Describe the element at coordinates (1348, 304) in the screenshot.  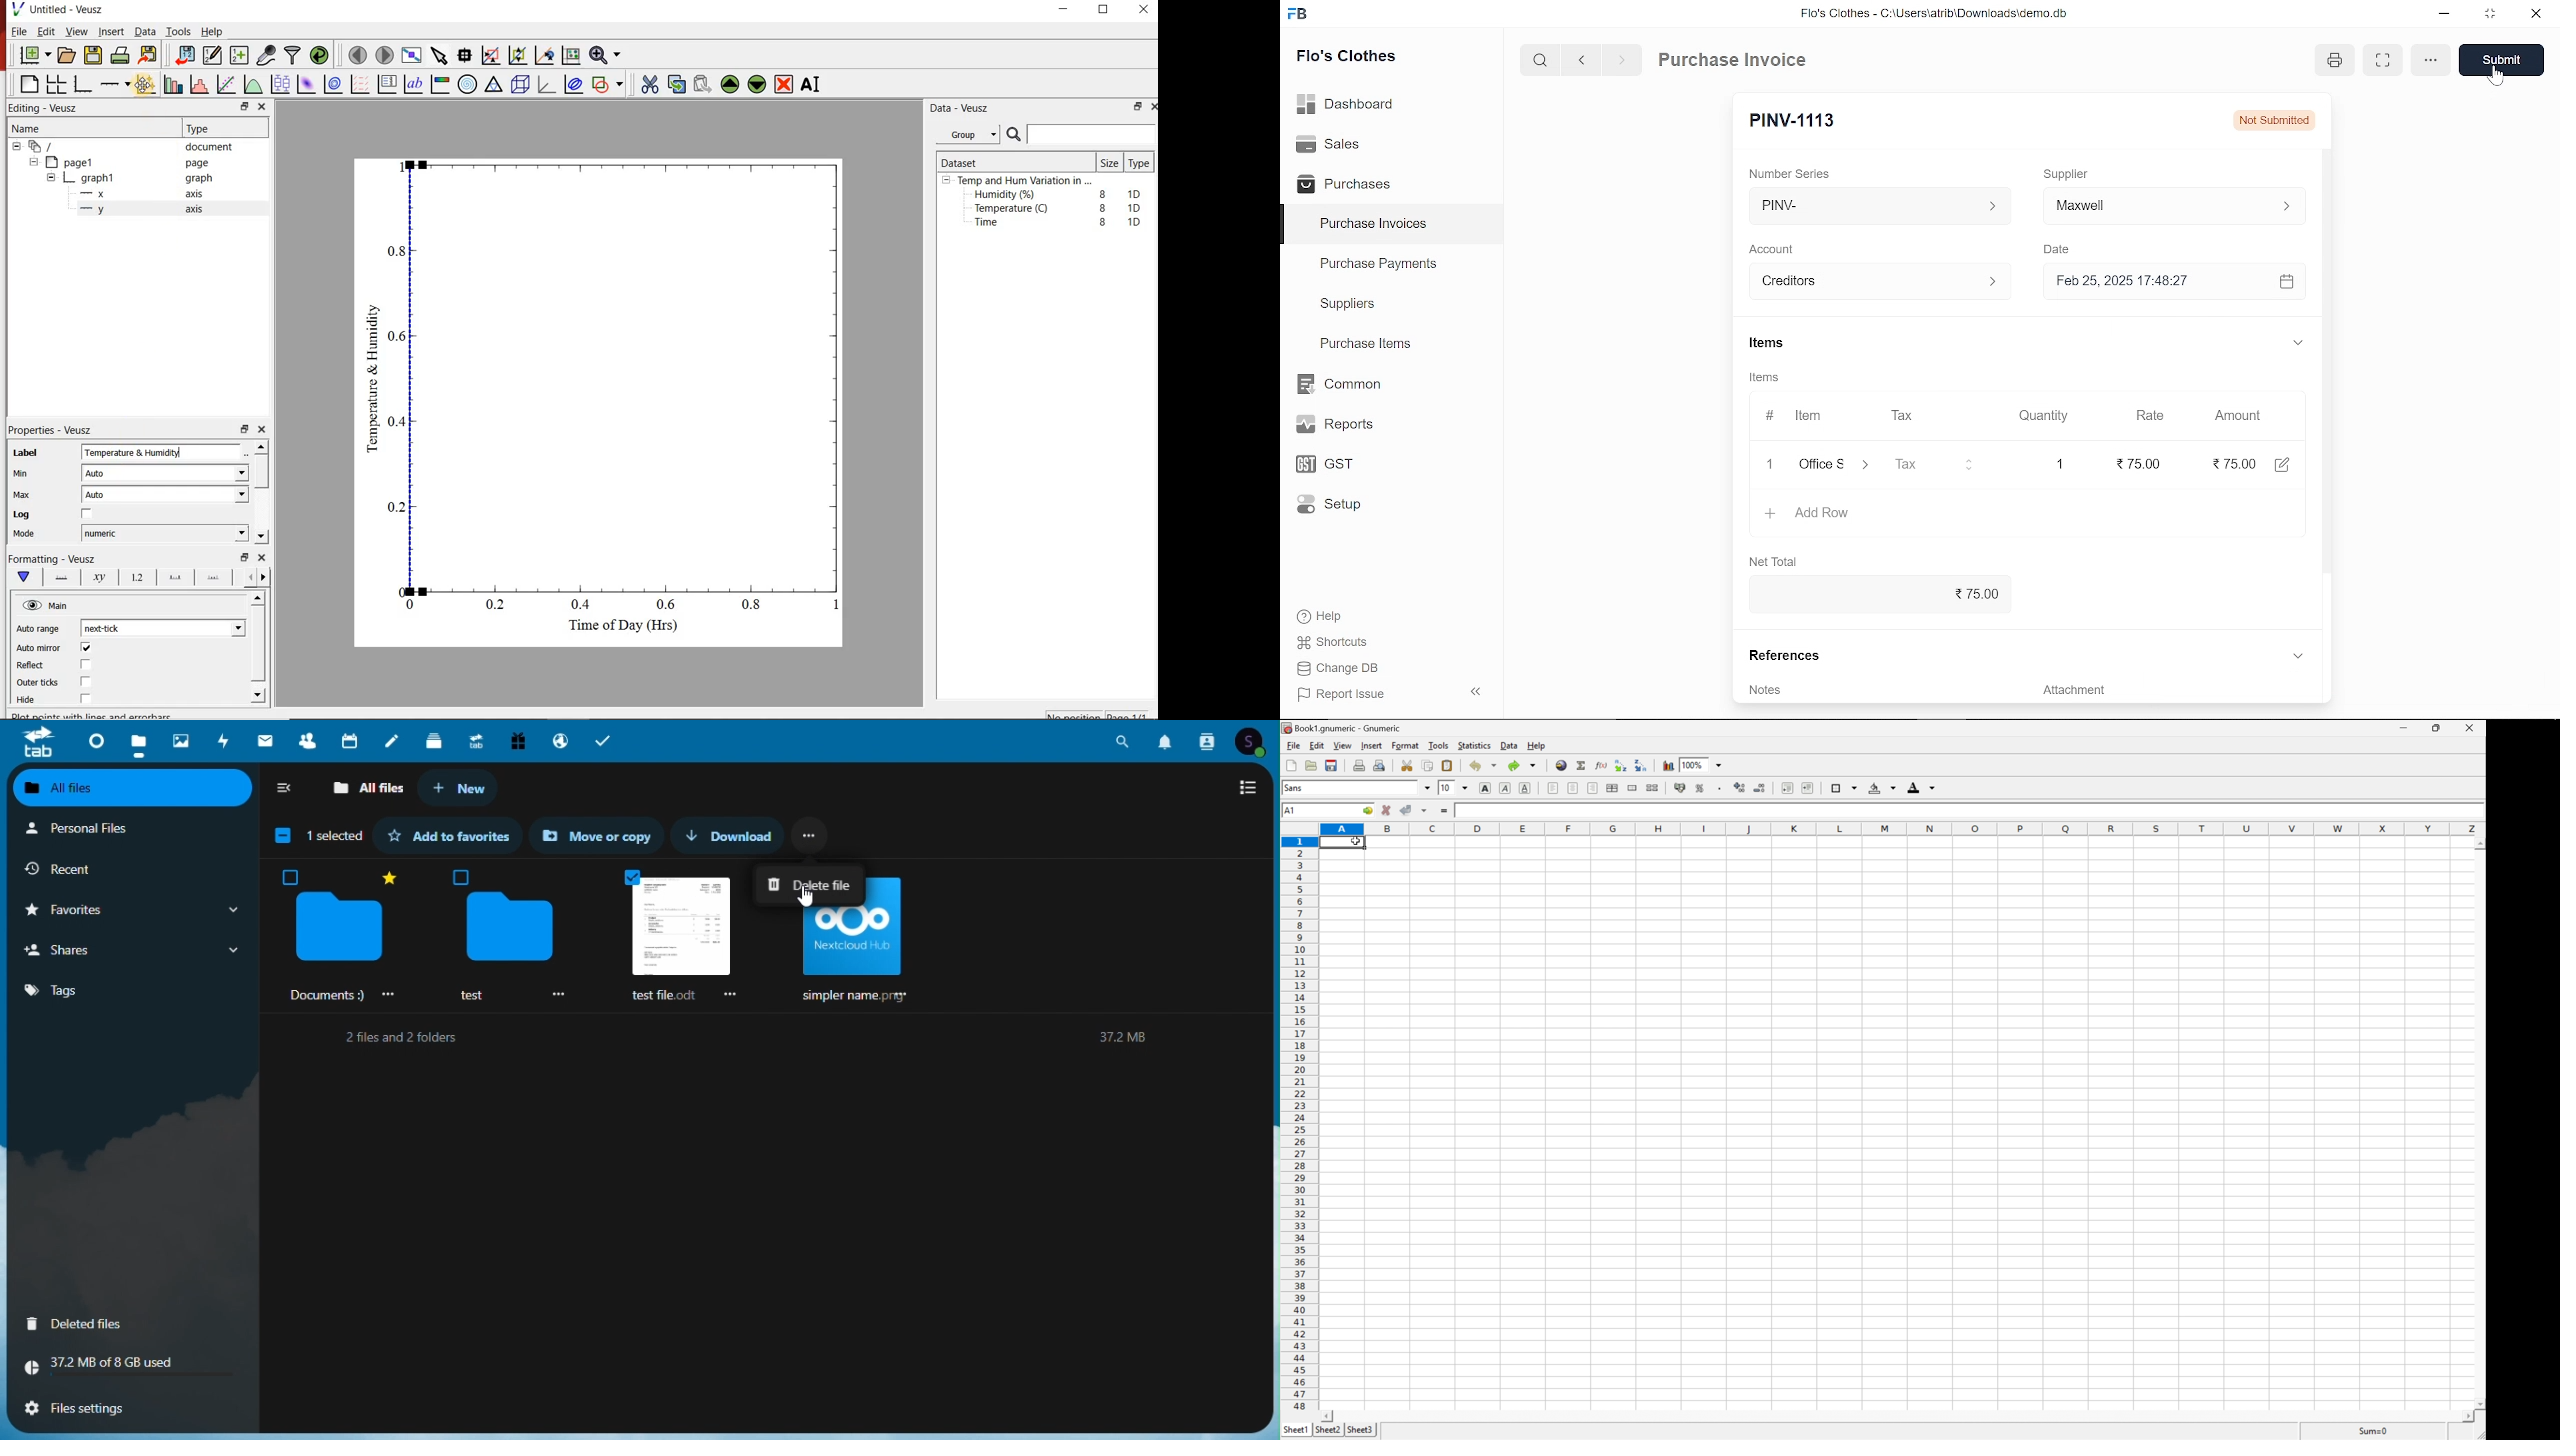
I see `Suppliers` at that location.